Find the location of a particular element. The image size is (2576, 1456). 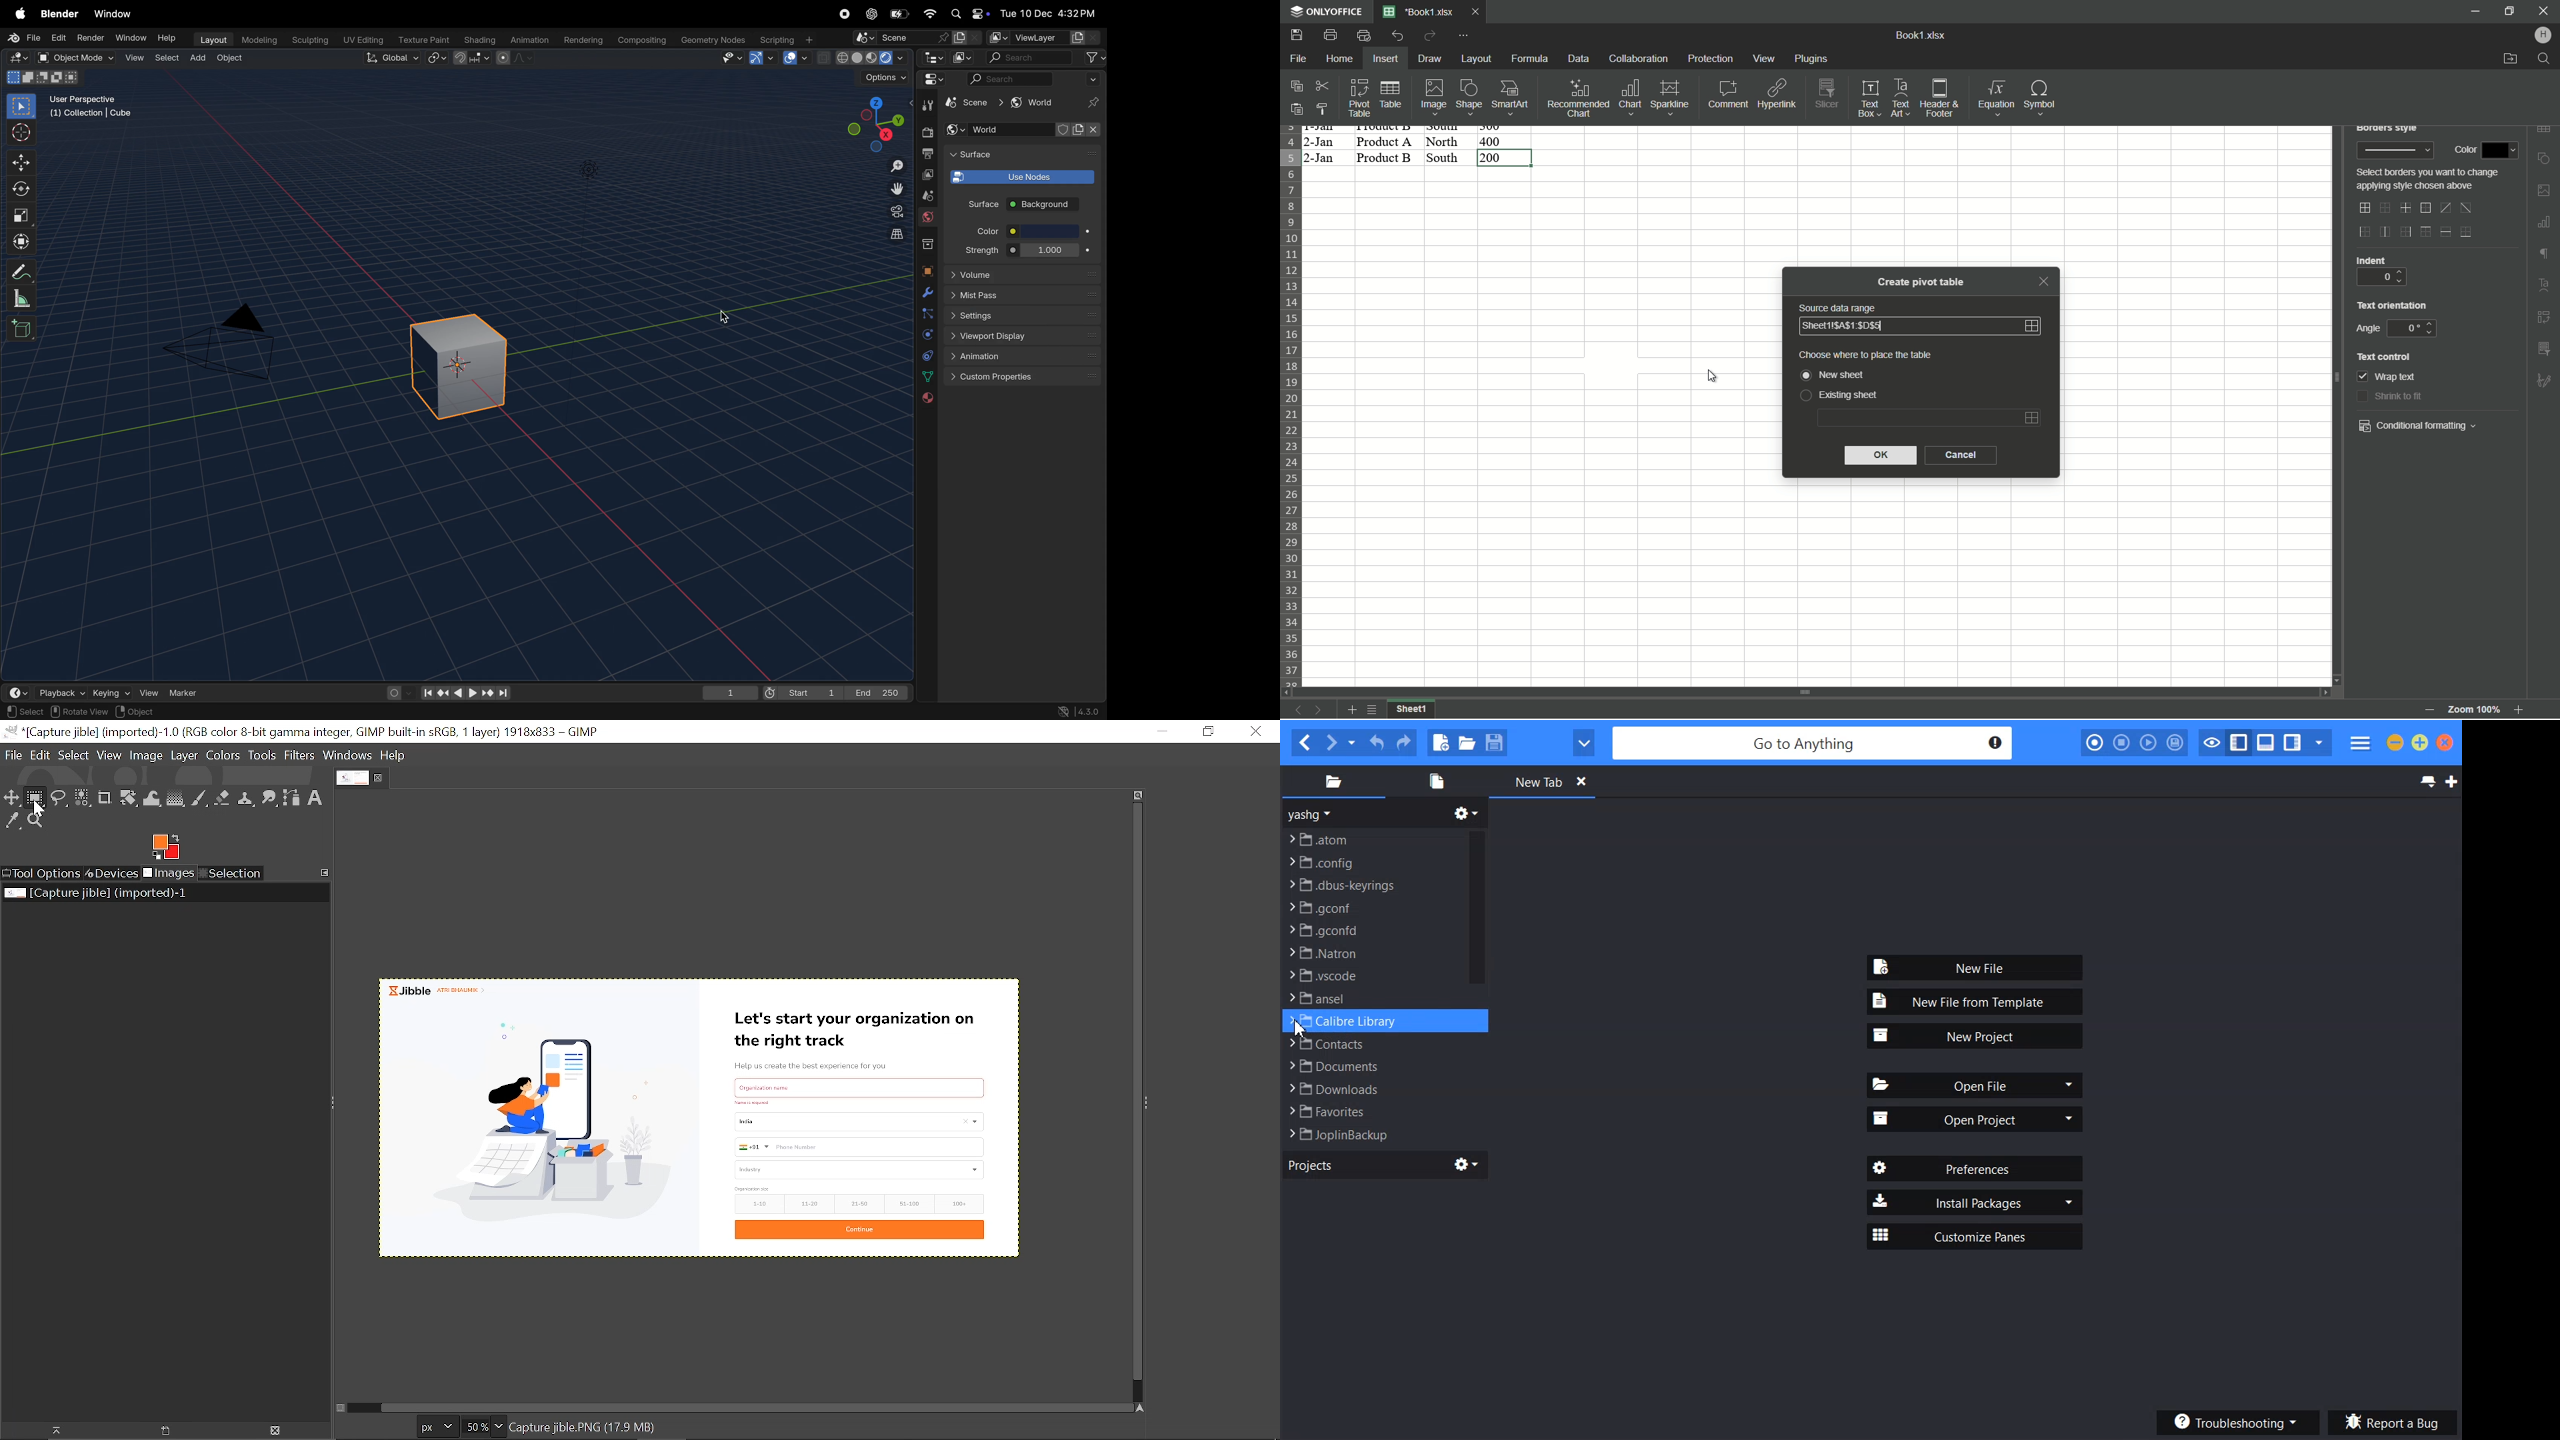

cells is located at coordinates (2013, 584).